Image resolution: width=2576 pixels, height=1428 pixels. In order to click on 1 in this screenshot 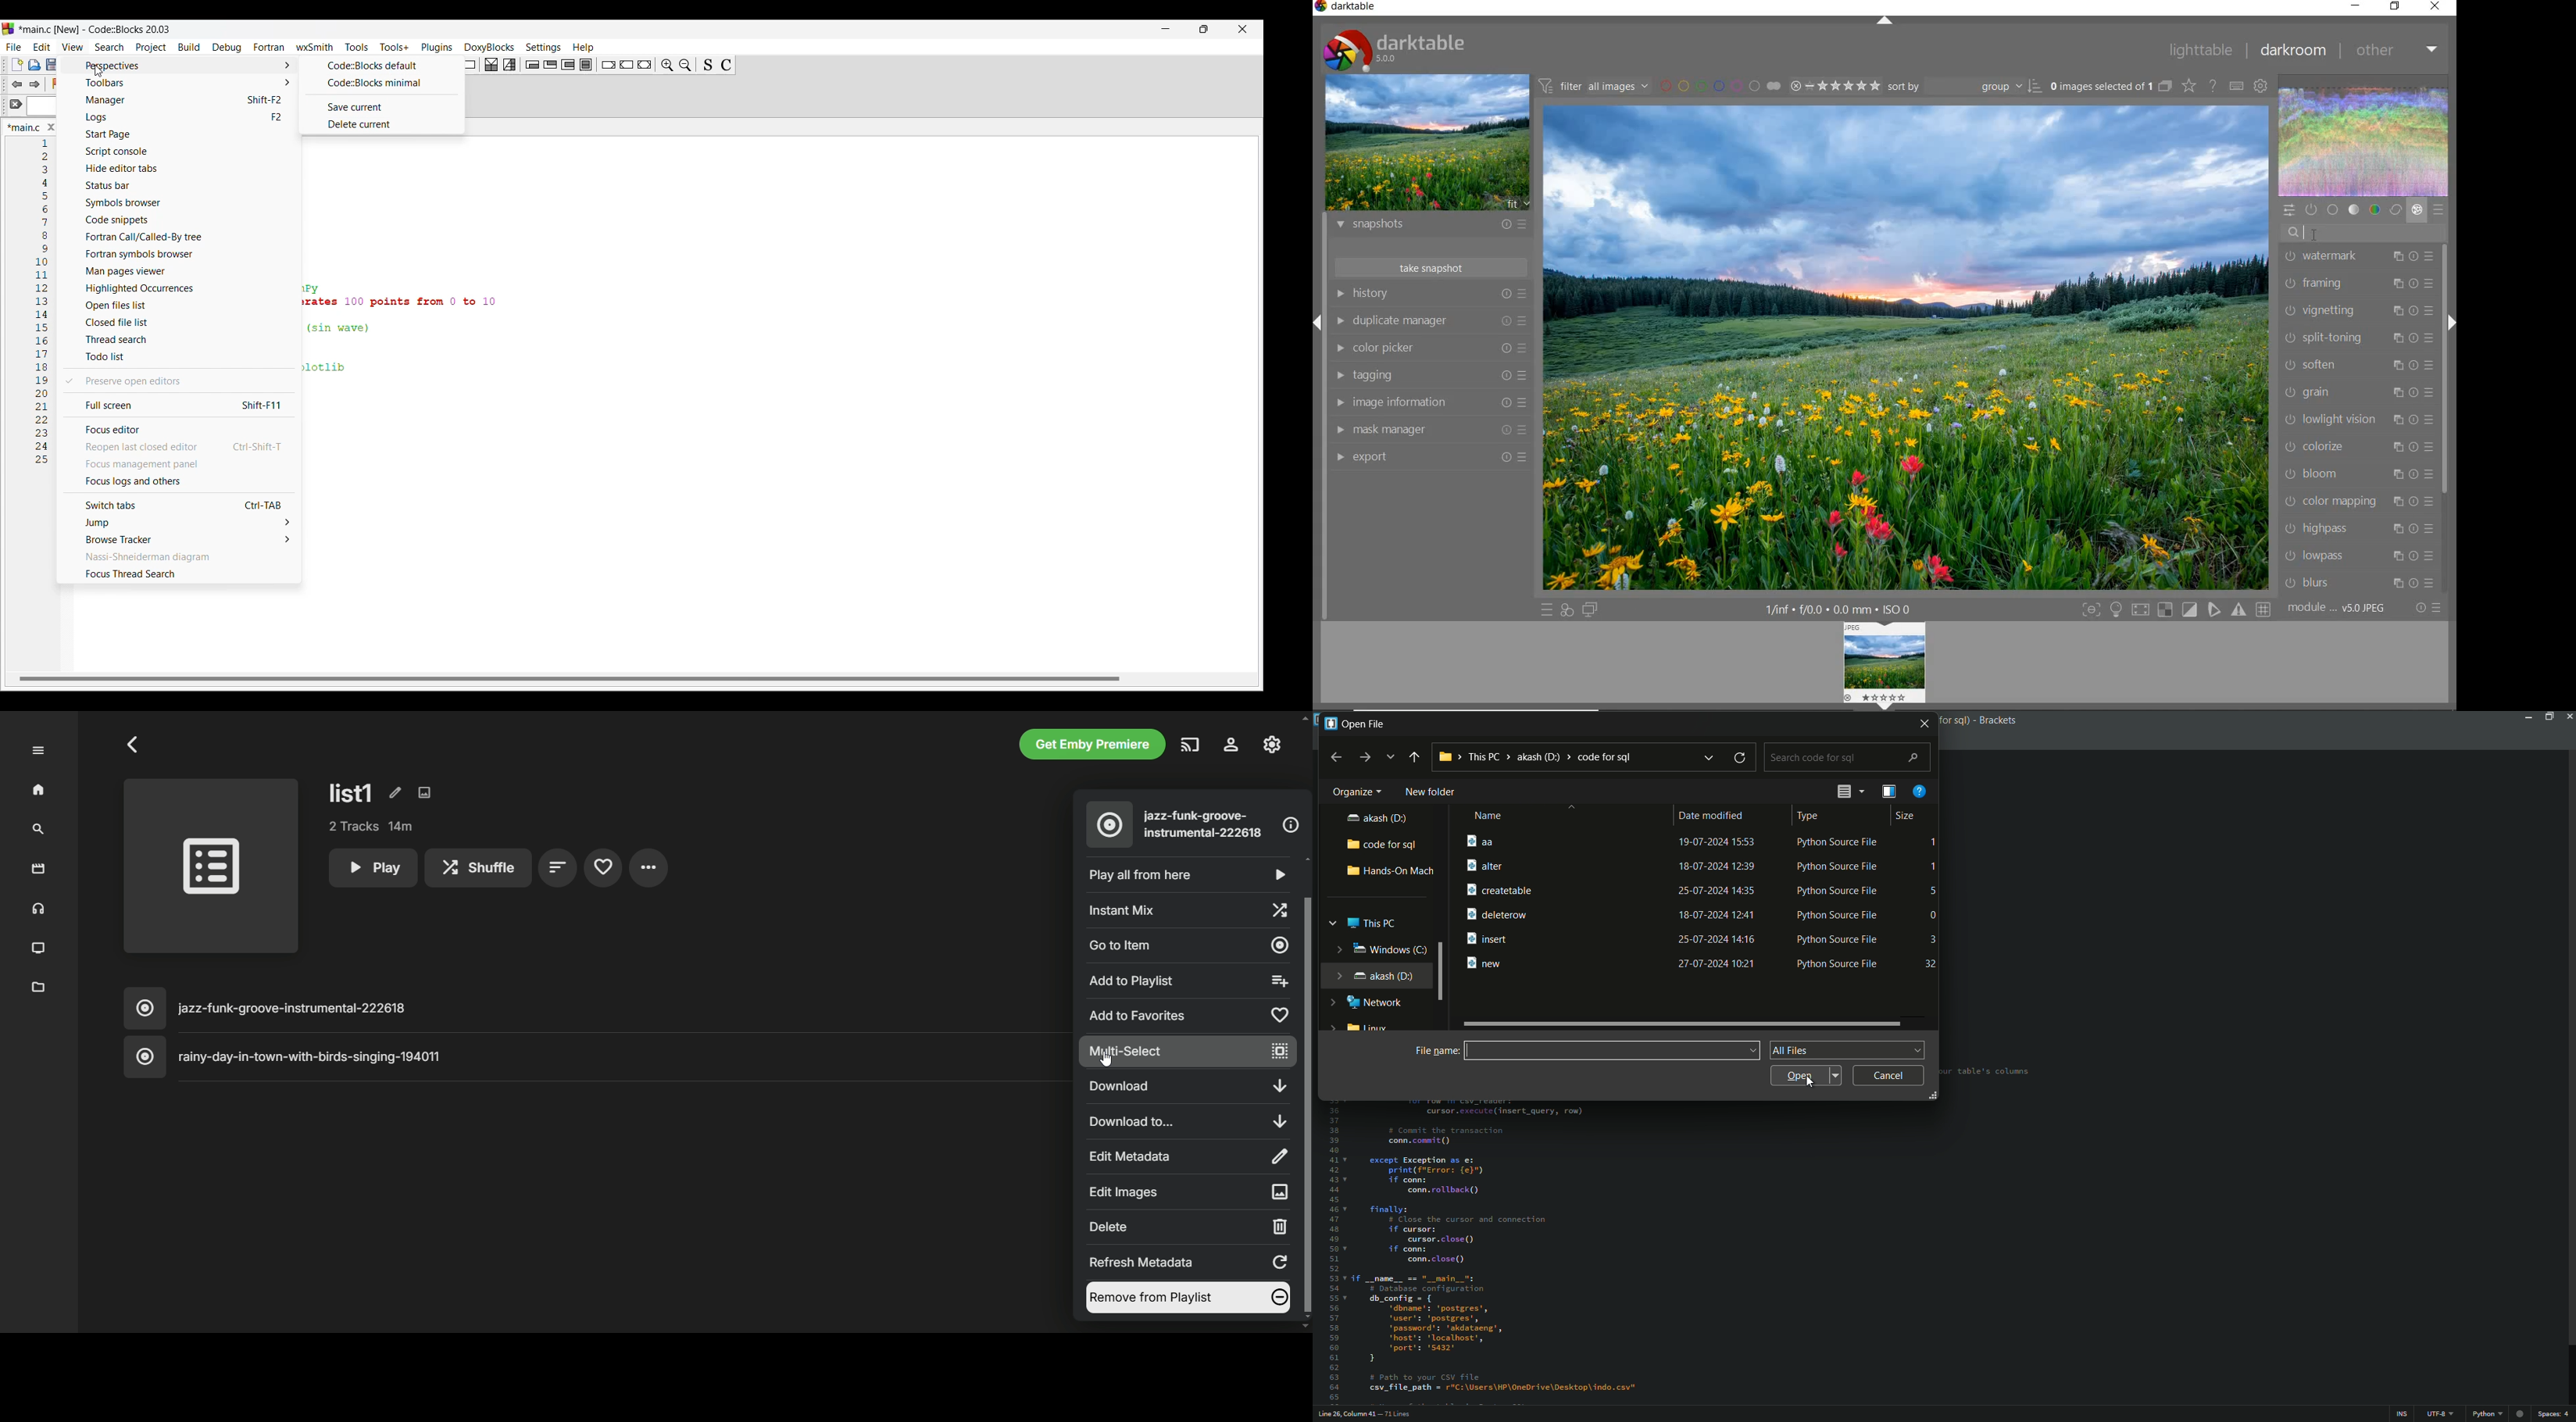, I will do `click(1934, 866)`.